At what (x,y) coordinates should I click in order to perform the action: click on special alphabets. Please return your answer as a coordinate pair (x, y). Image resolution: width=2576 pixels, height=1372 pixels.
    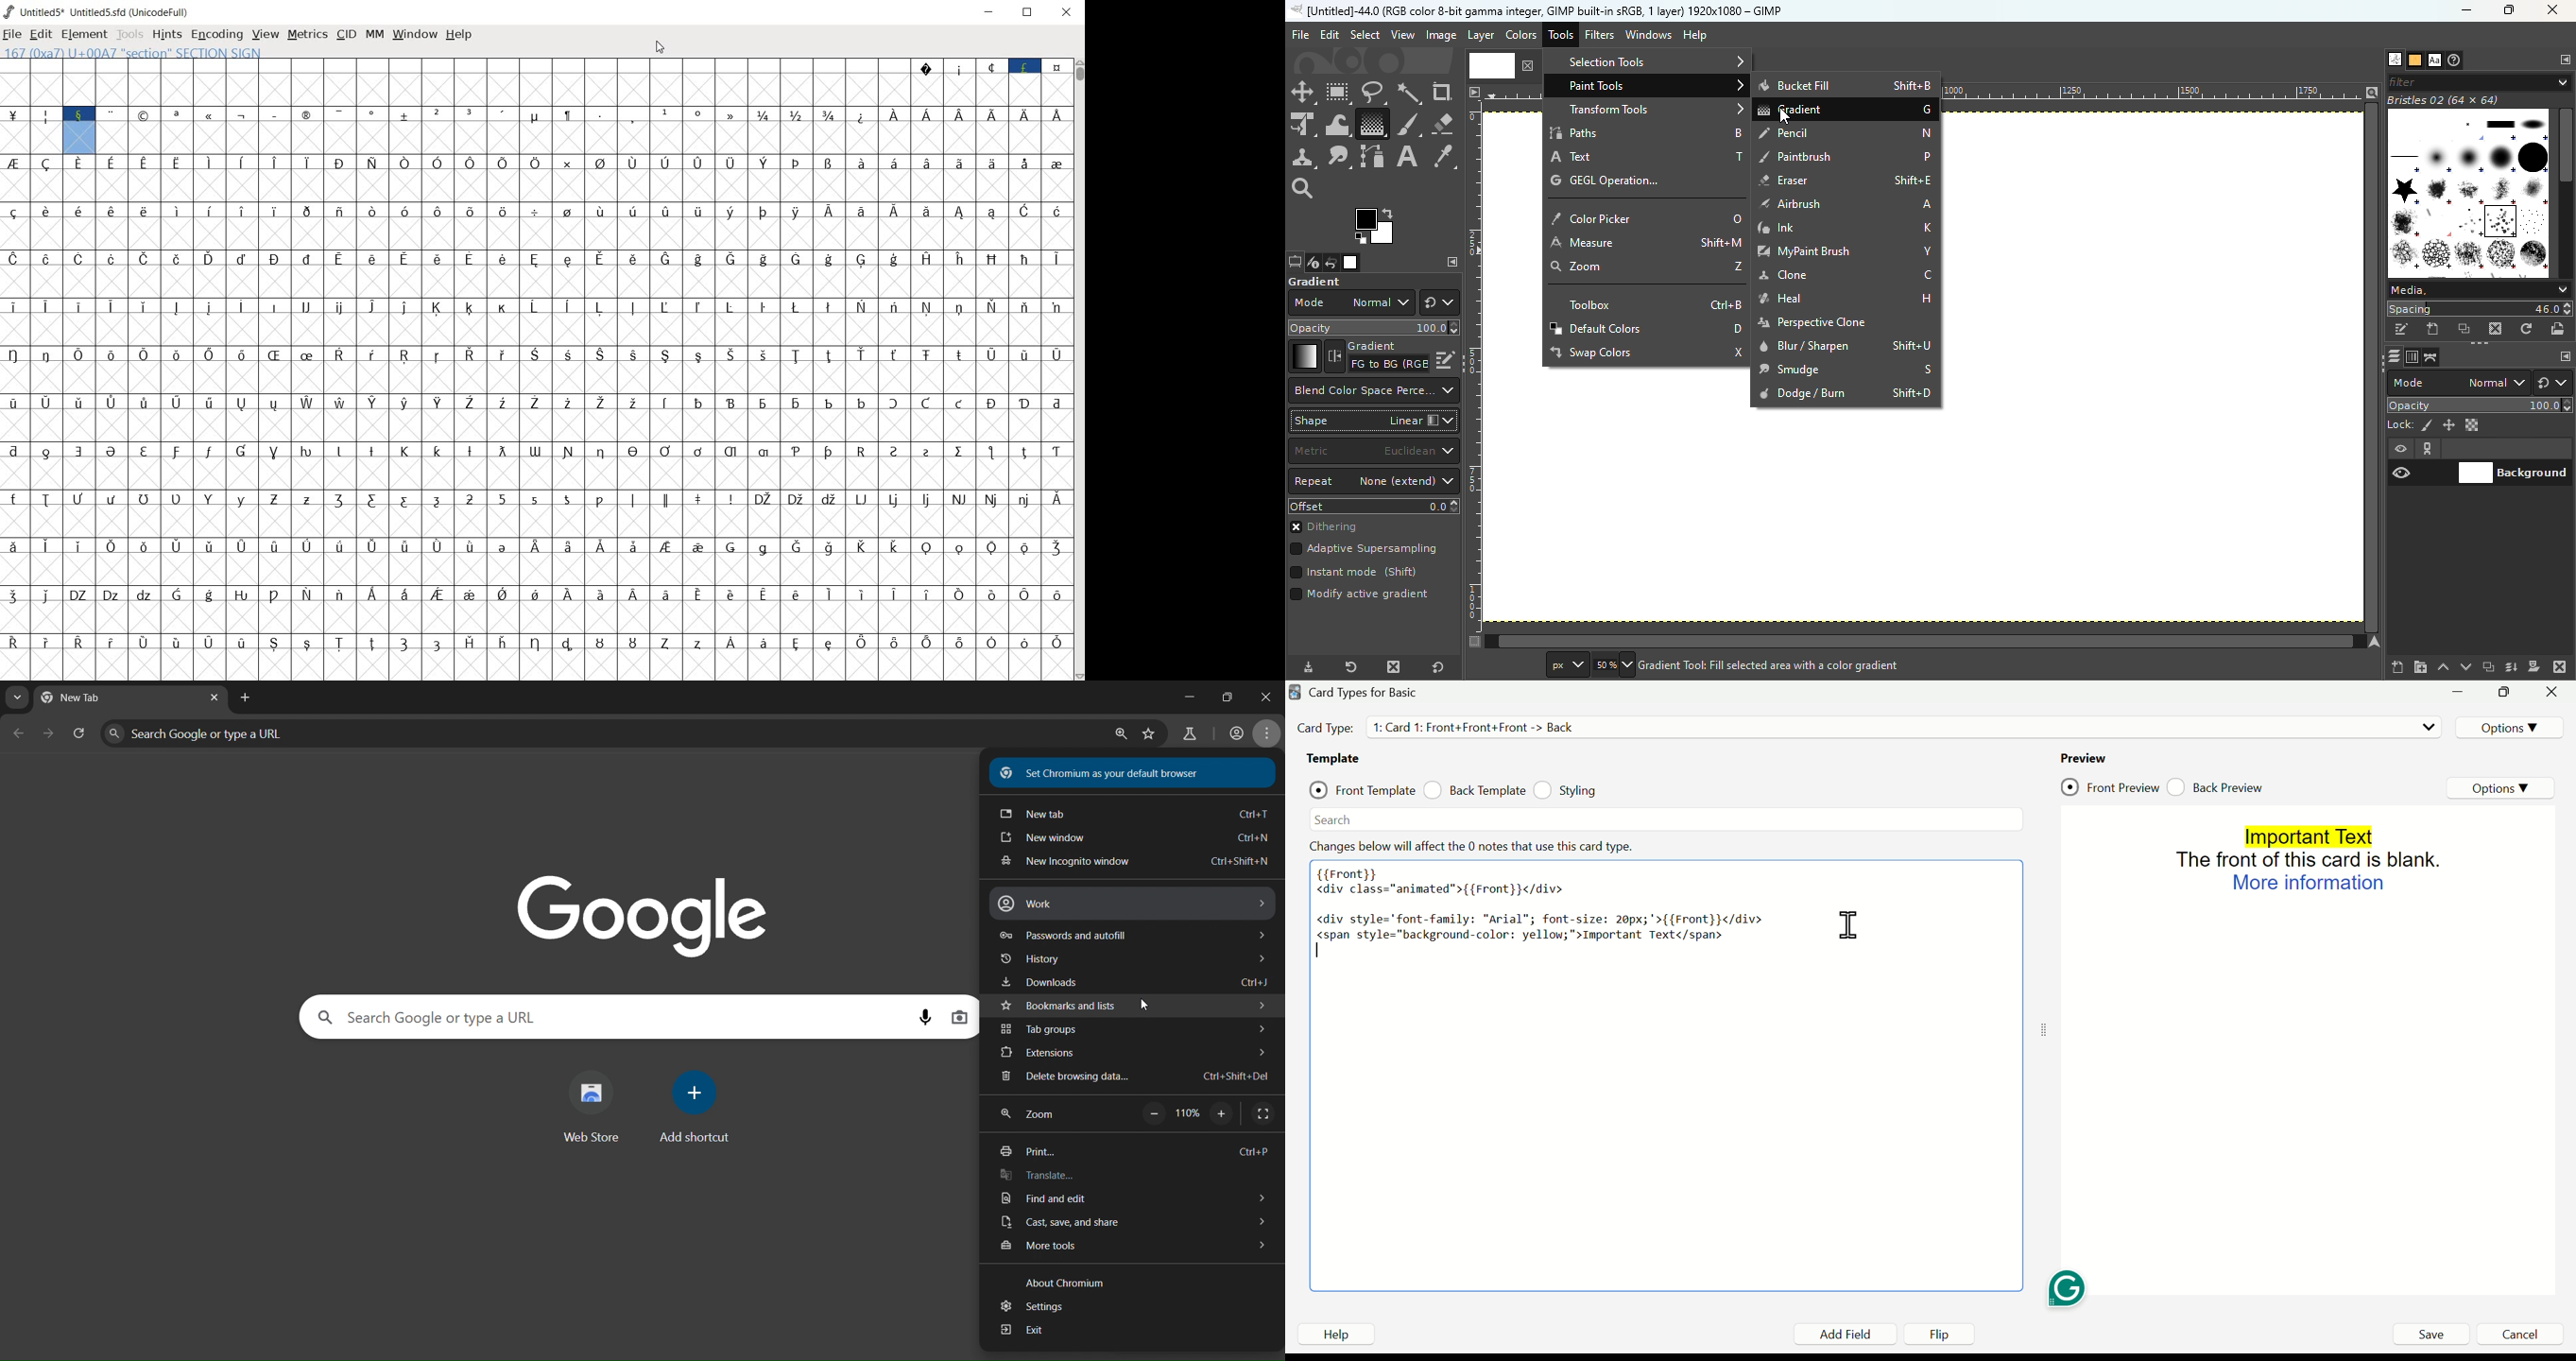
    Looking at the image, I should click on (877, 513).